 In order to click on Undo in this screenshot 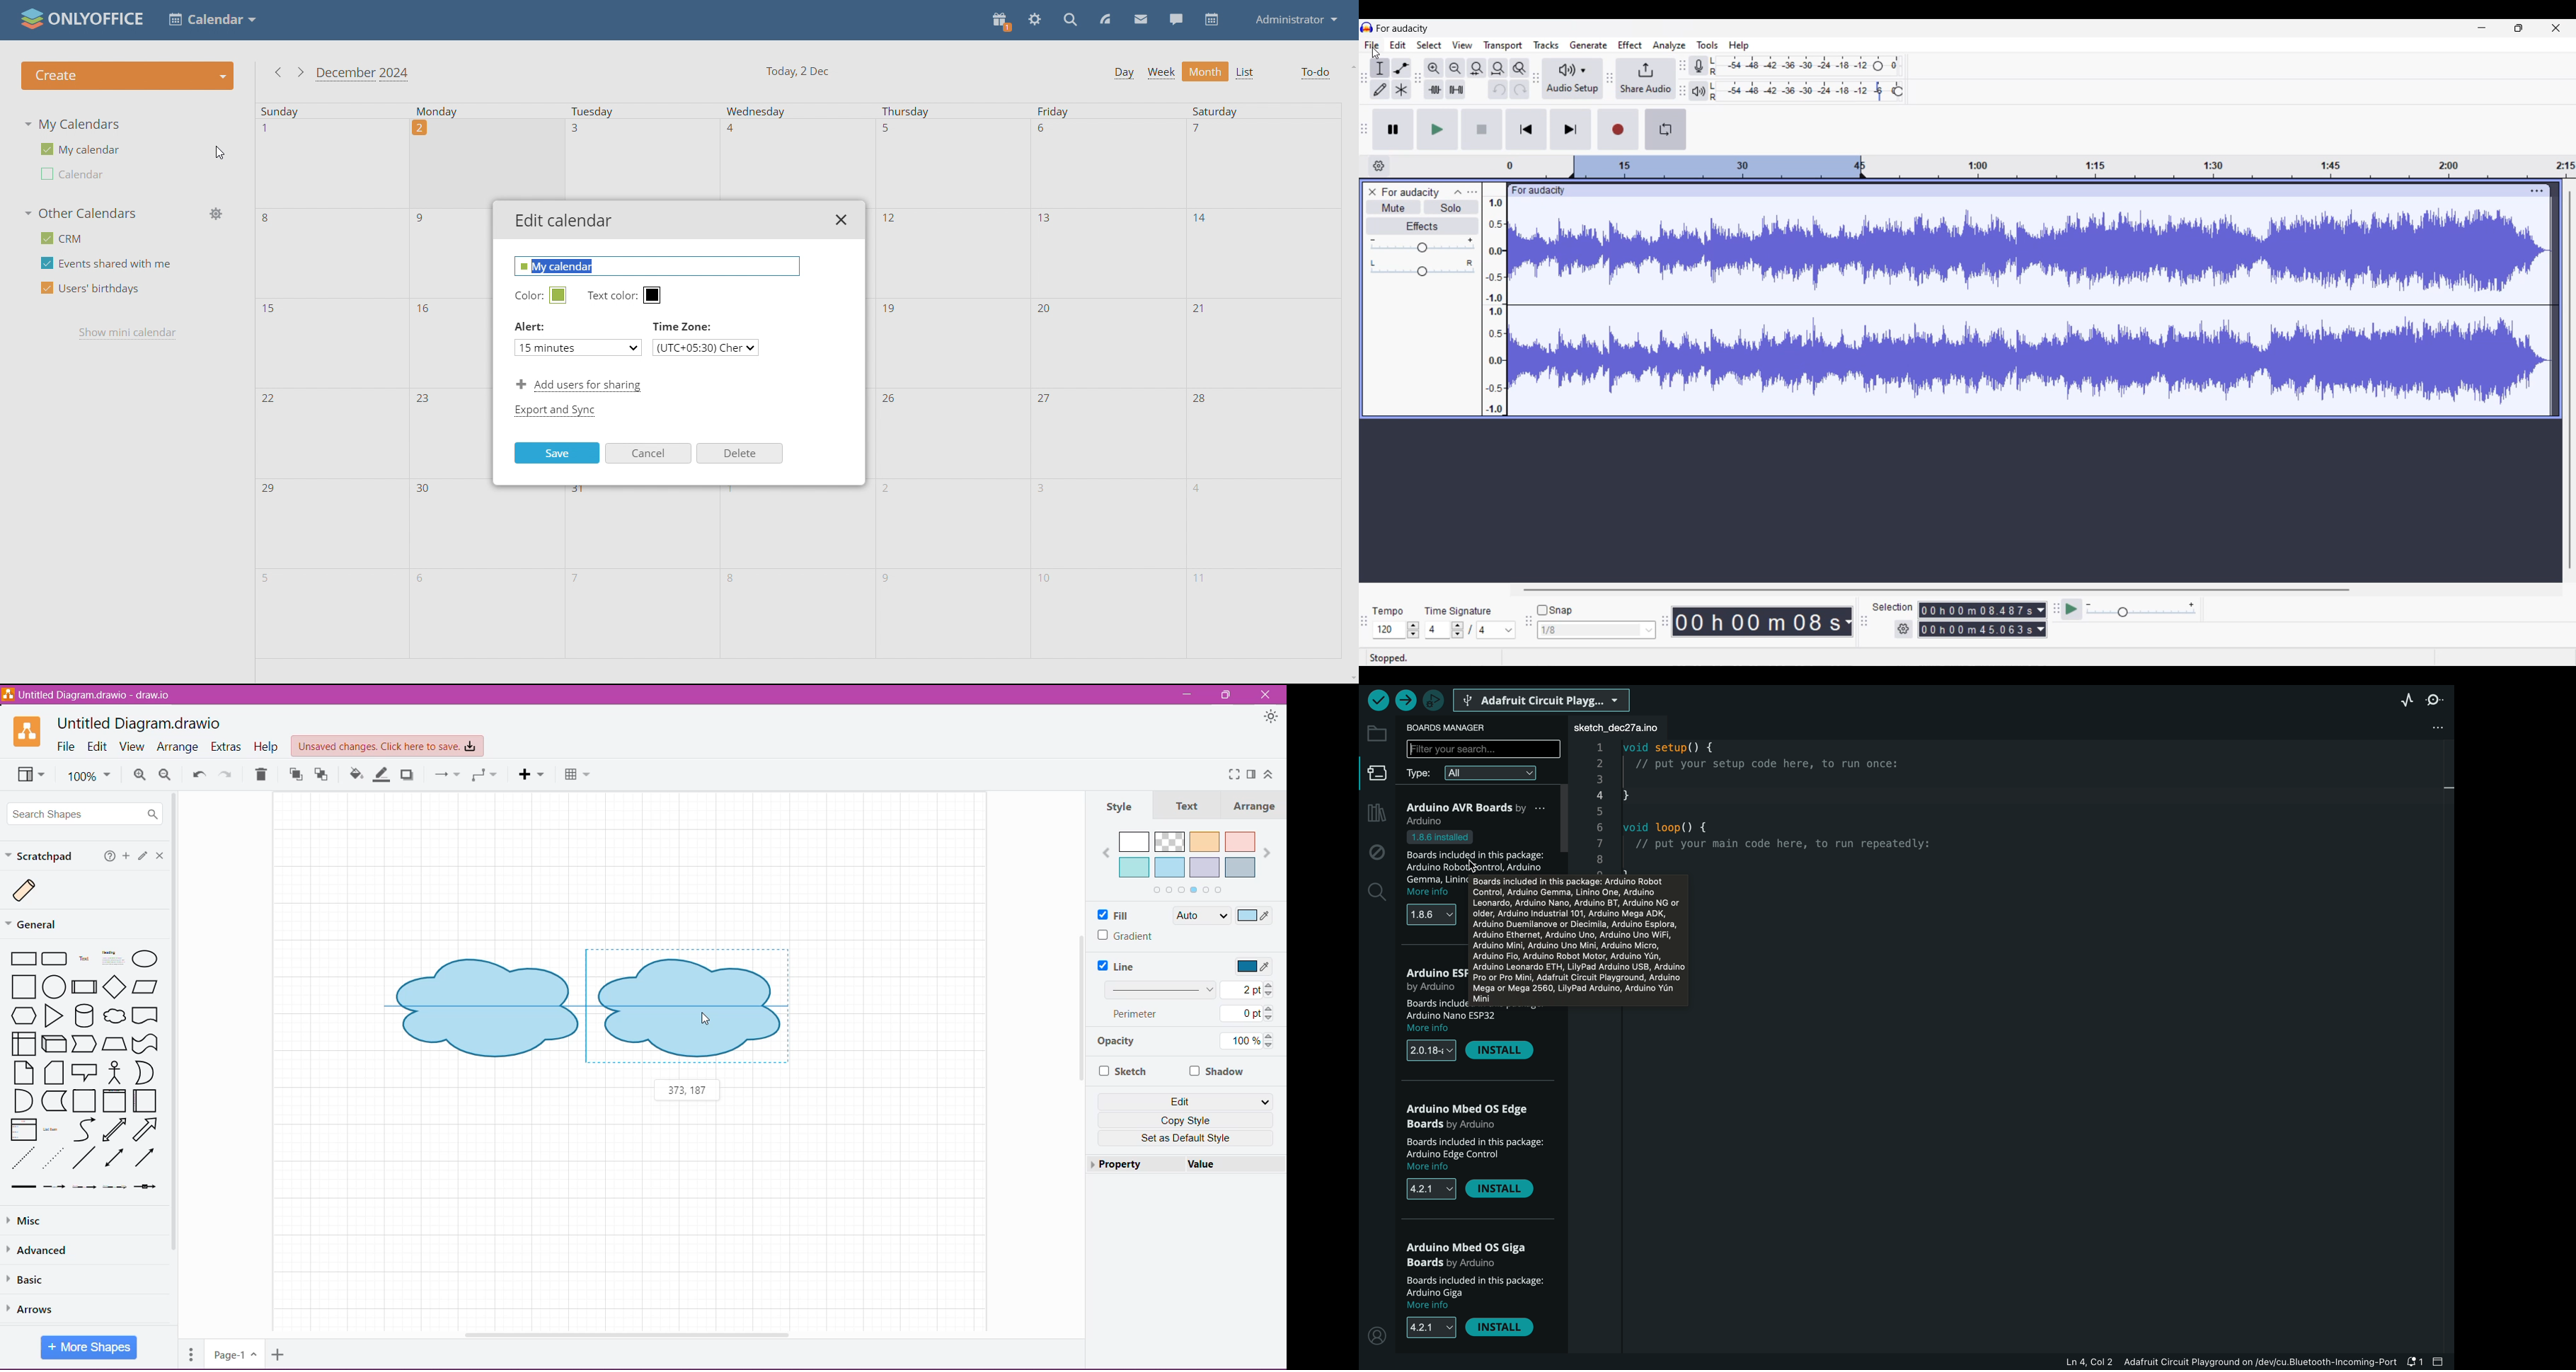, I will do `click(1498, 89)`.